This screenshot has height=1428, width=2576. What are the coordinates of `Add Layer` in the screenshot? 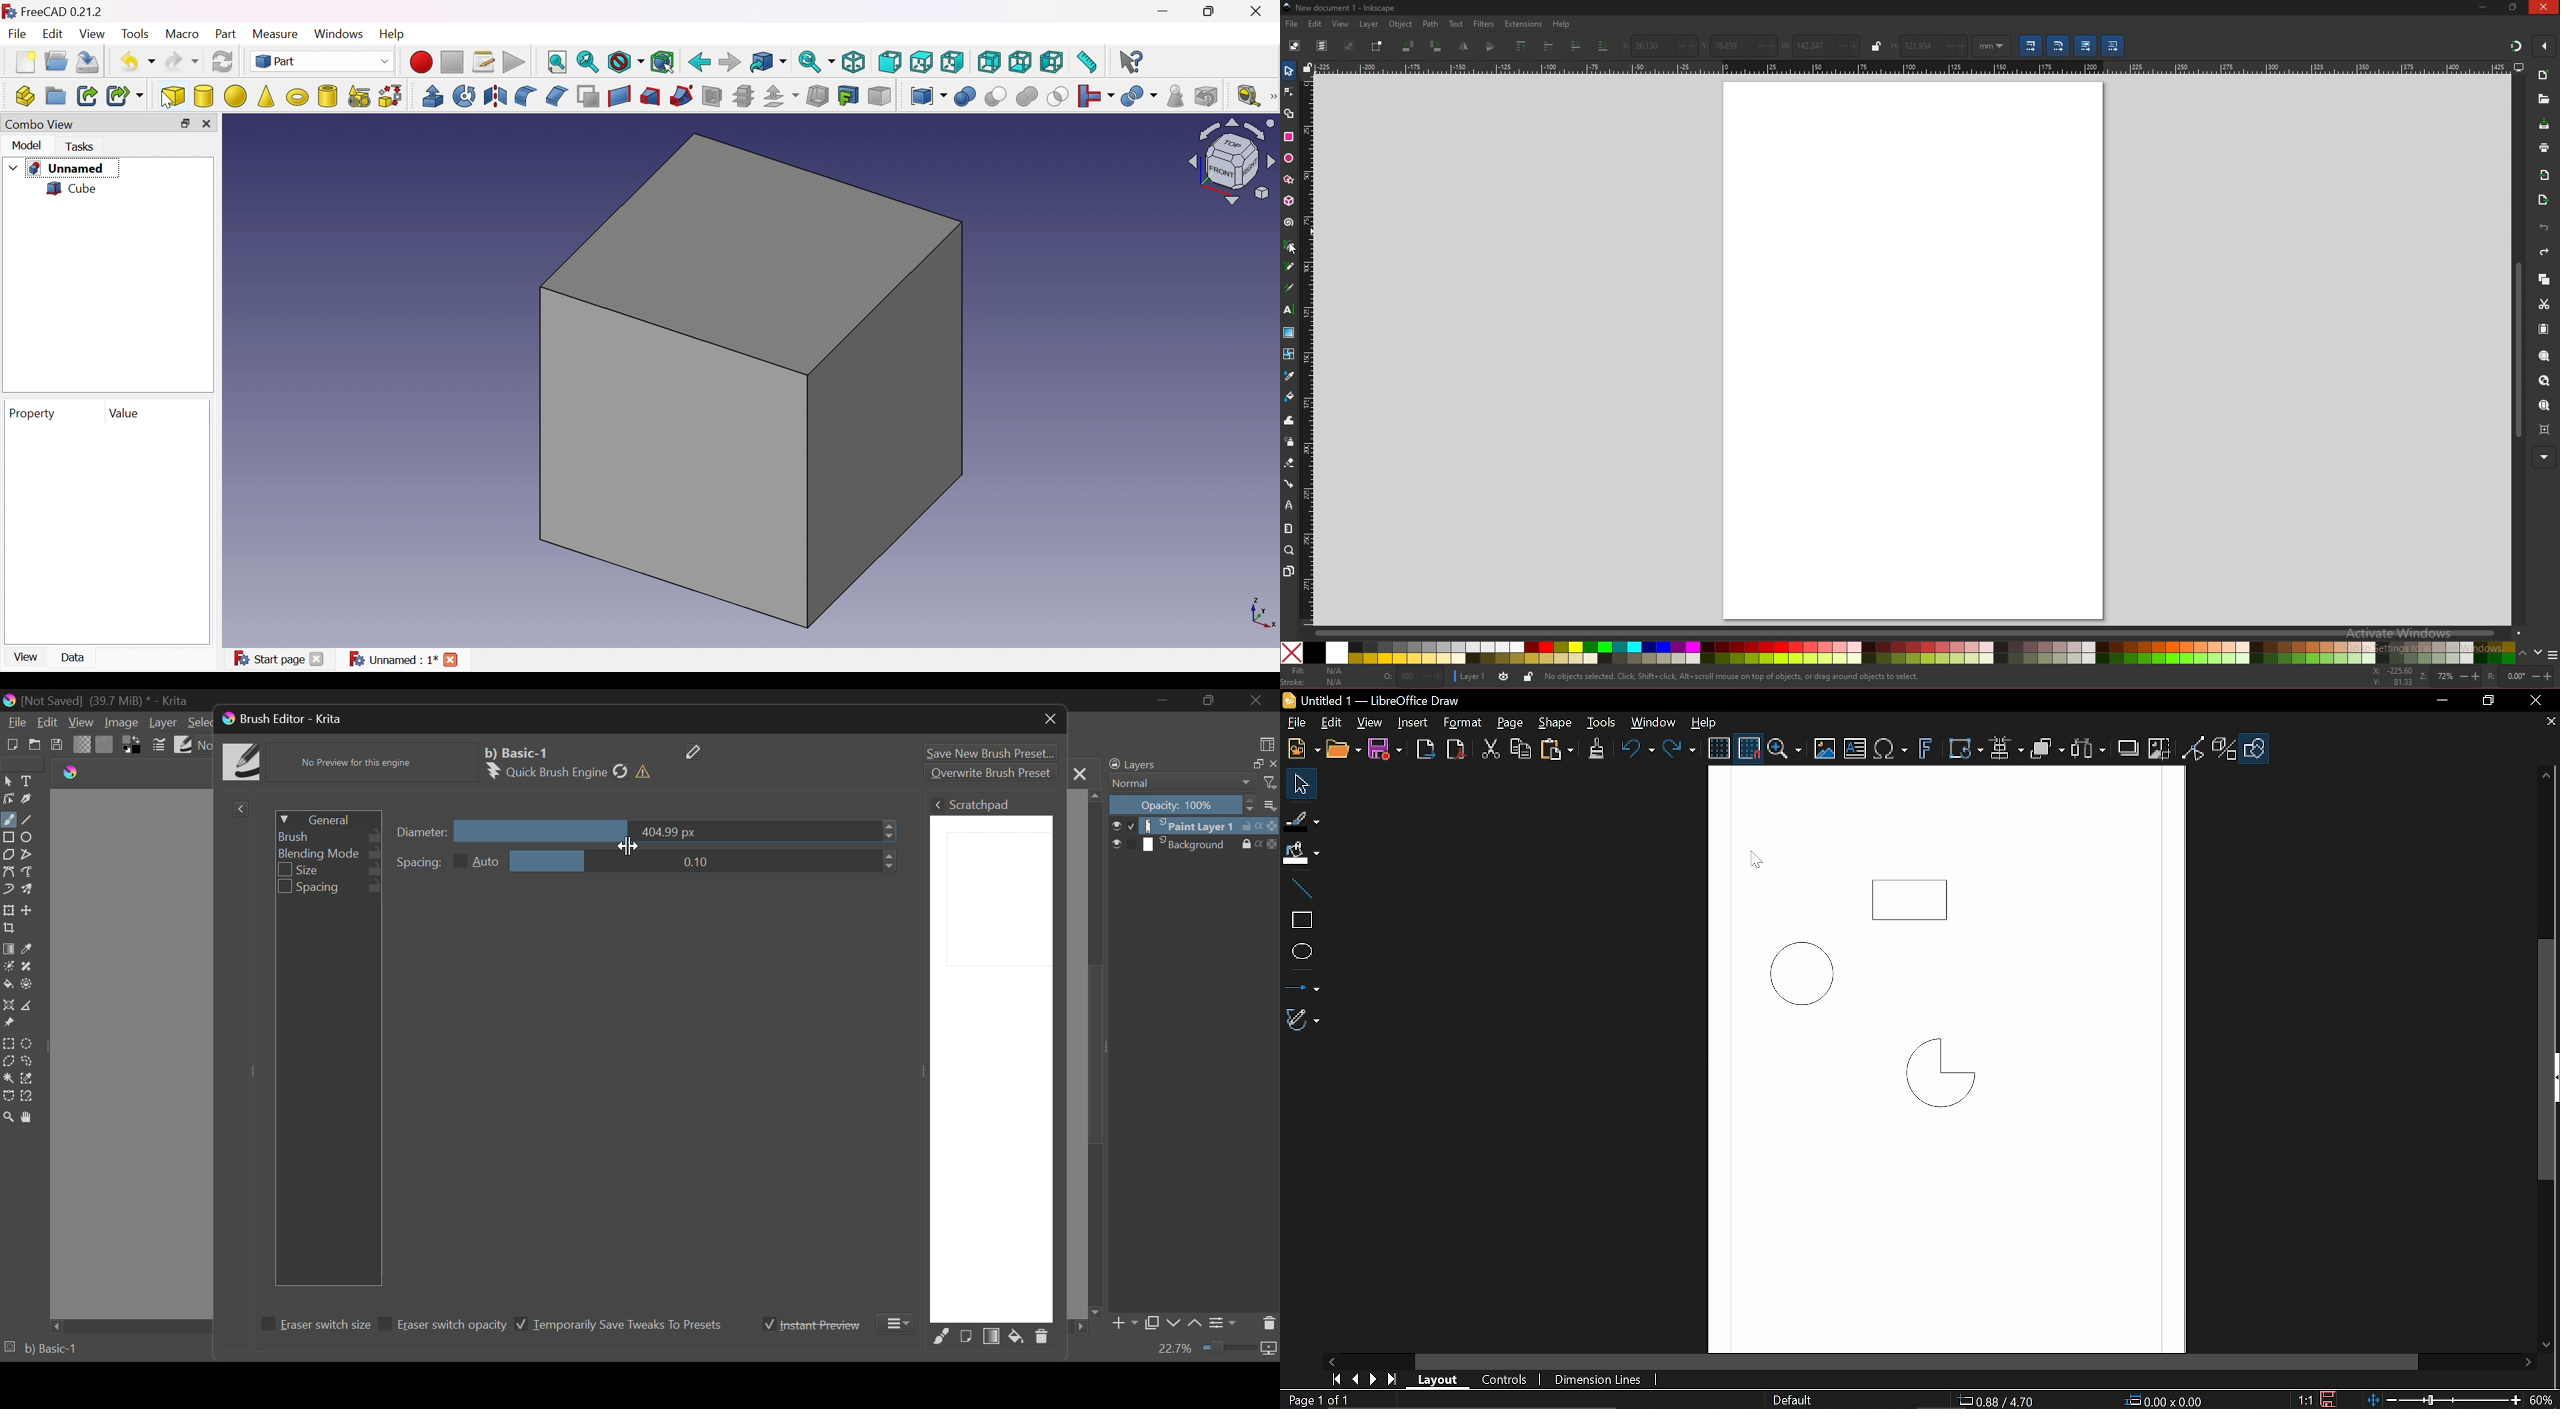 It's located at (1124, 1324).